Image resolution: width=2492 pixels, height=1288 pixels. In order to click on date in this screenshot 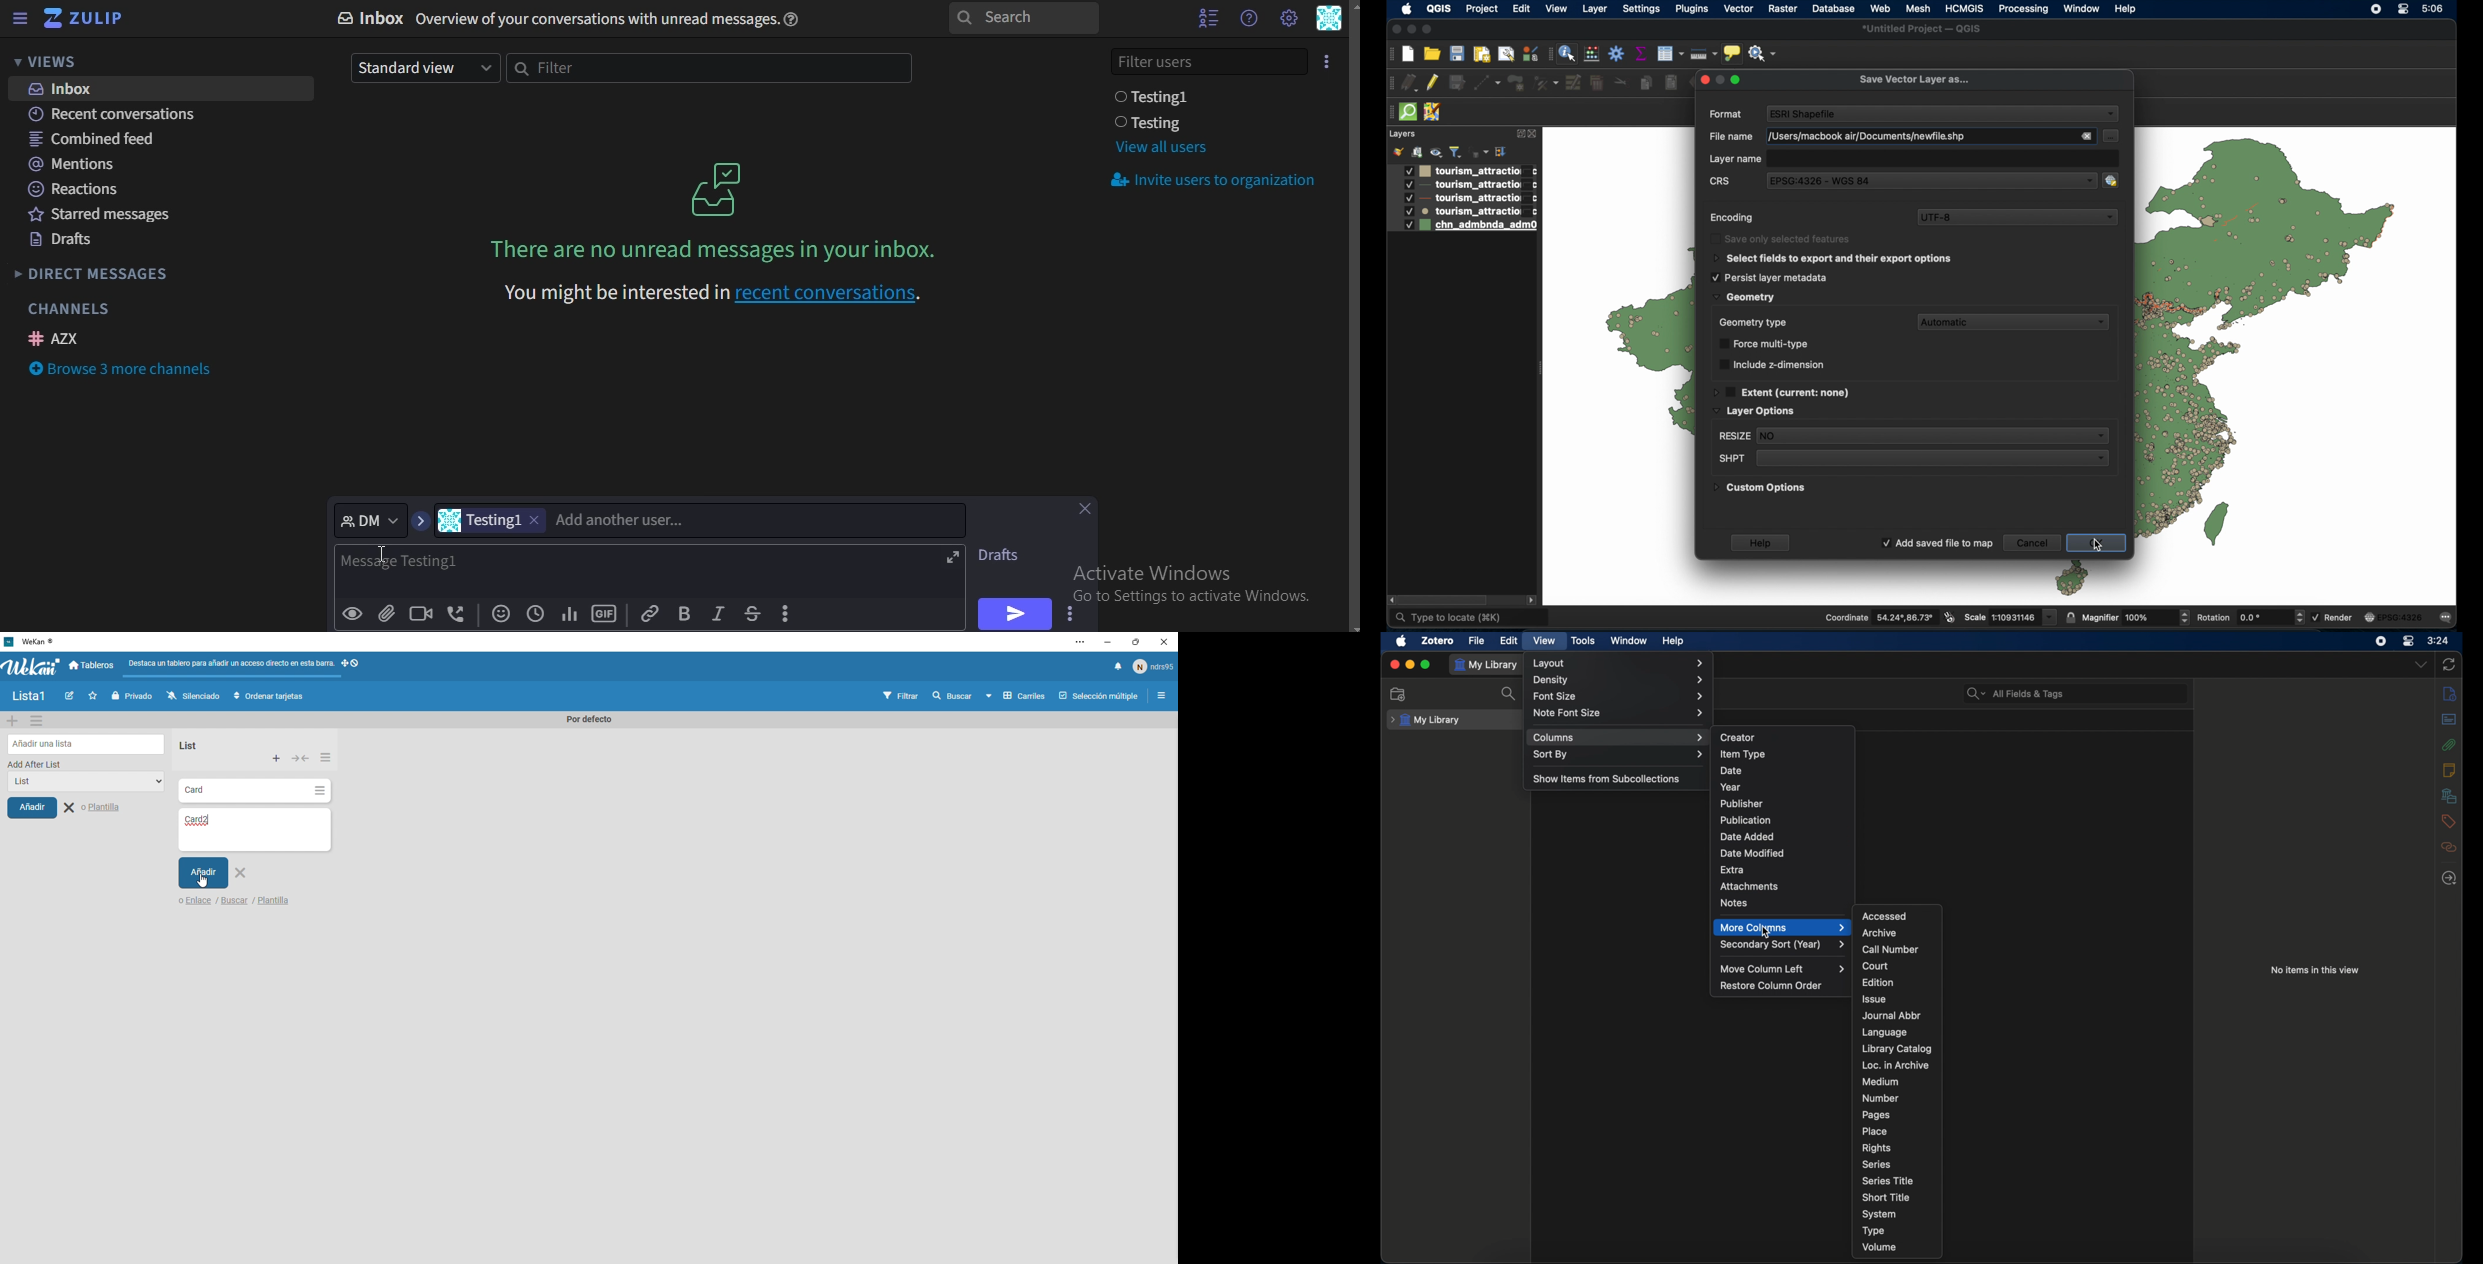, I will do `click(1732, 771)`.